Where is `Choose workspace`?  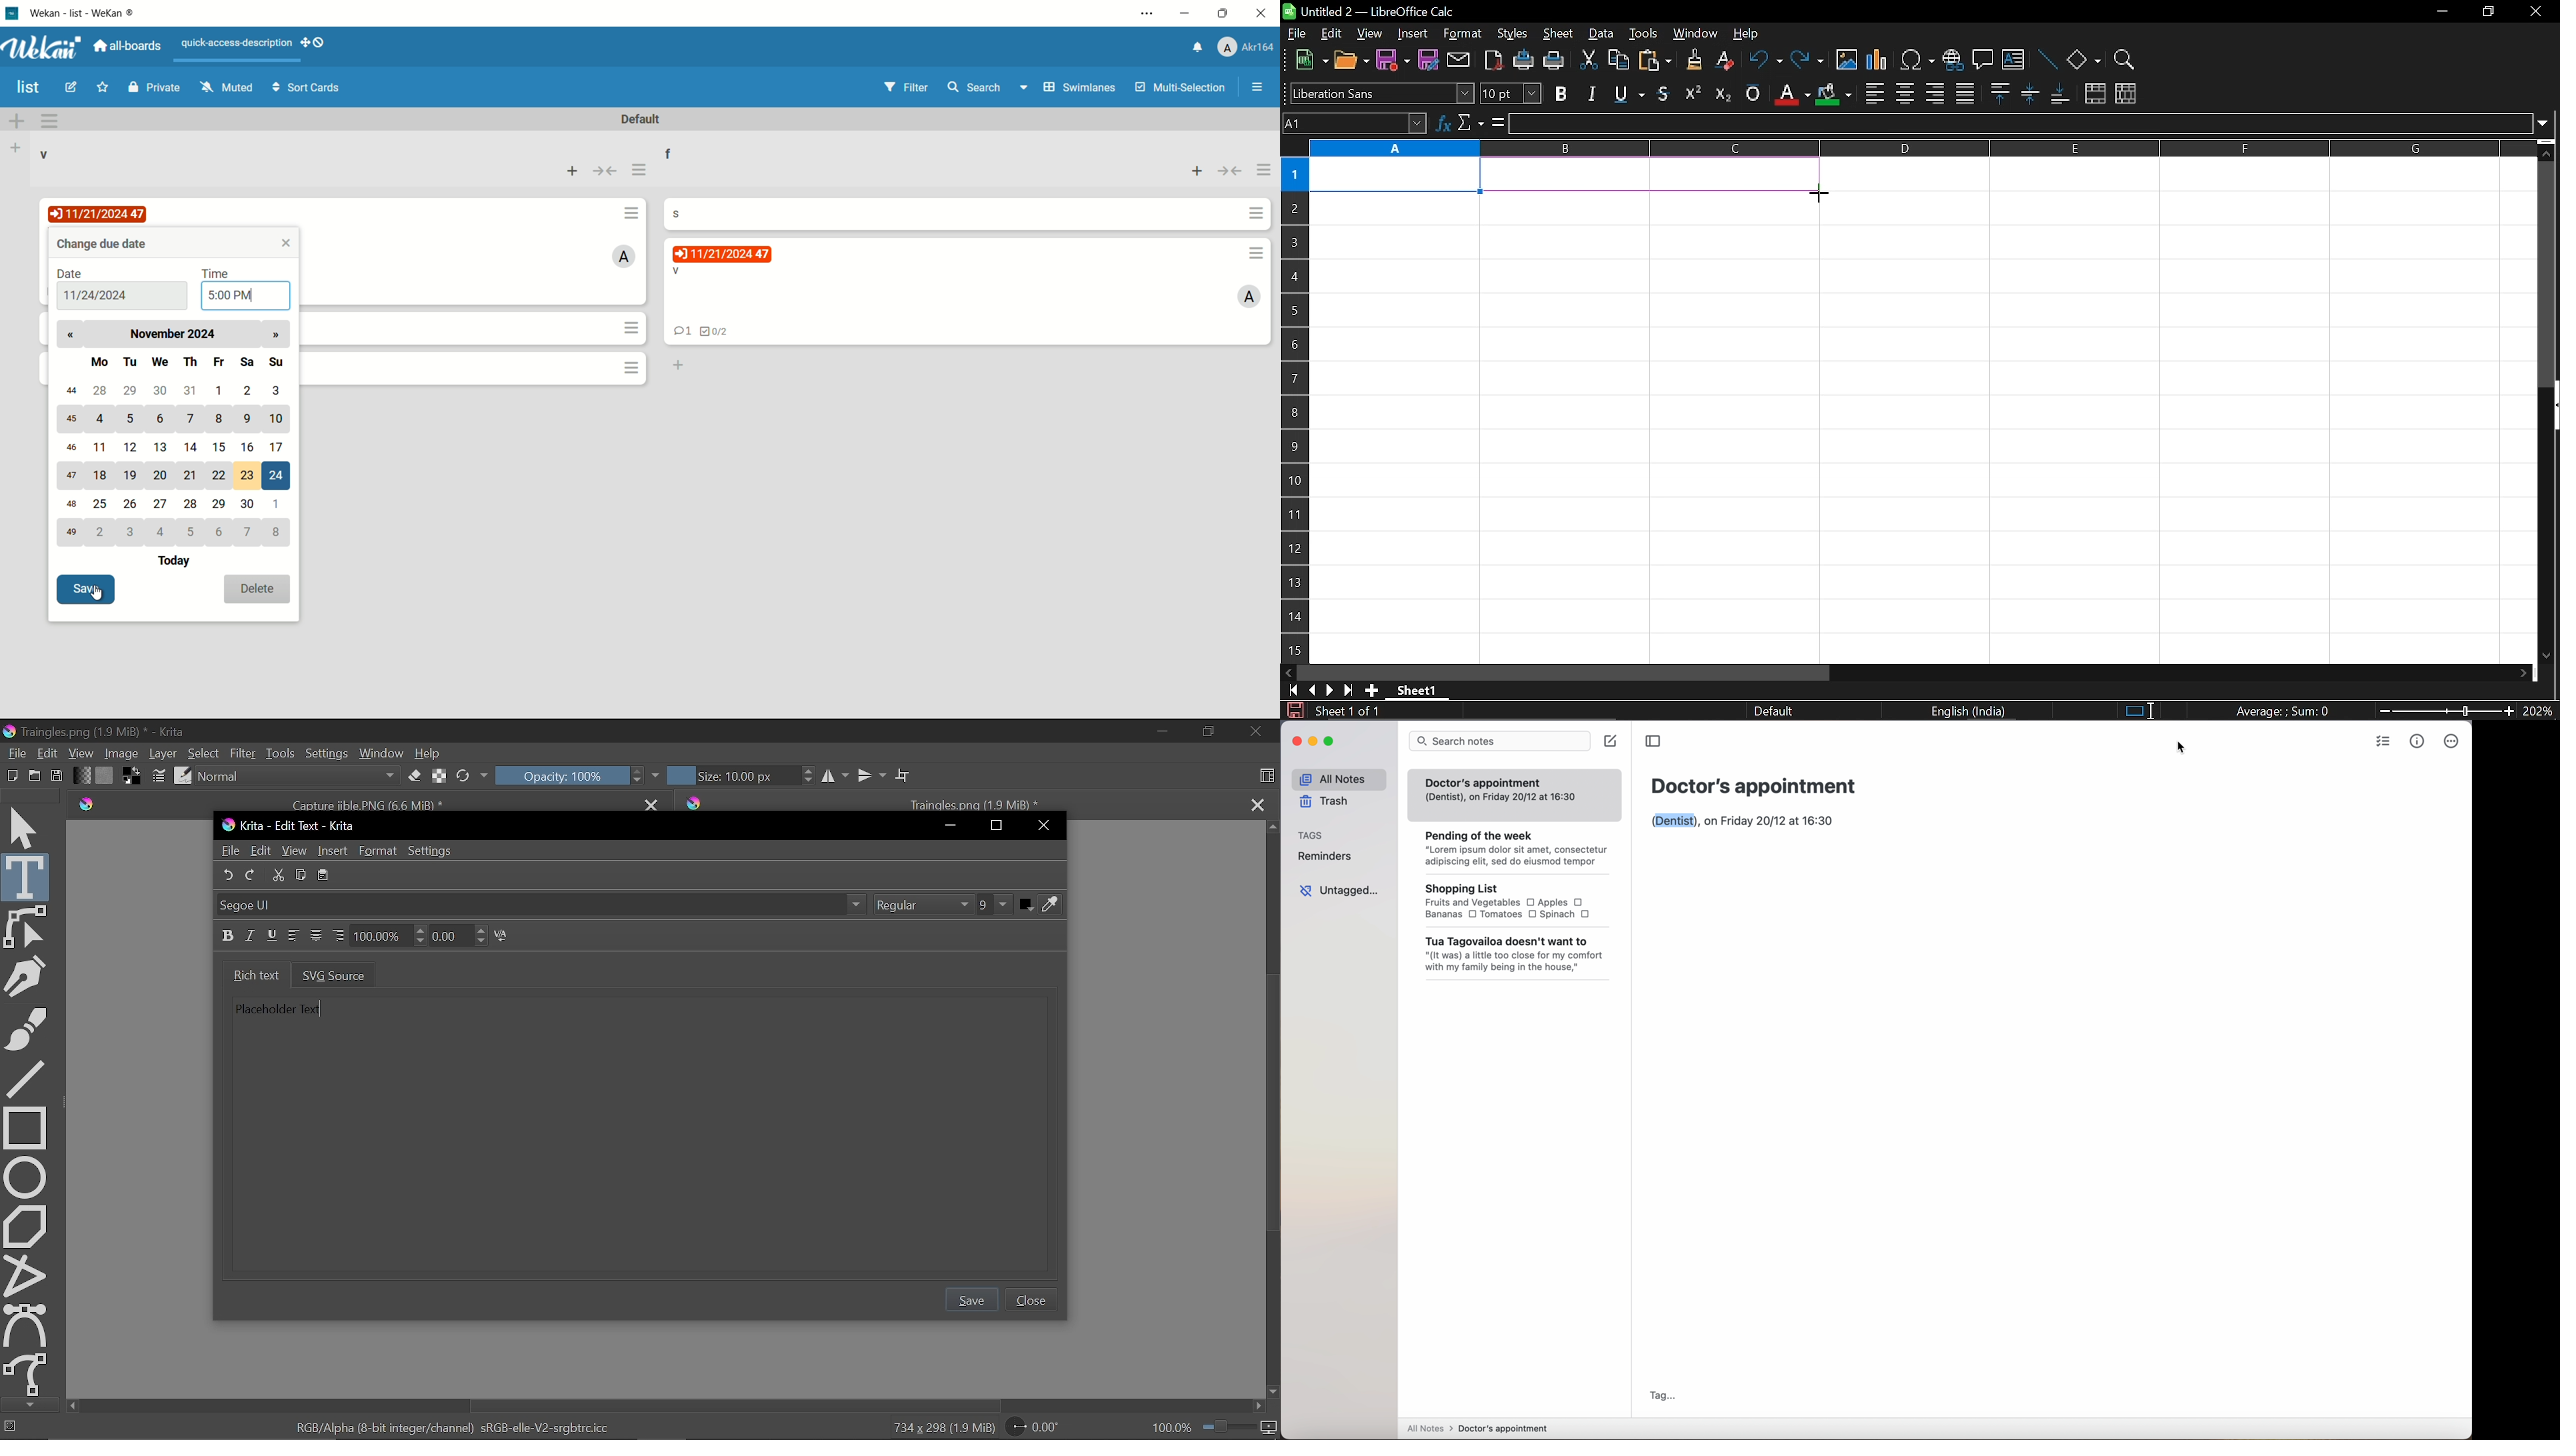
Choose workspace is located at coordinates (1266, 773).